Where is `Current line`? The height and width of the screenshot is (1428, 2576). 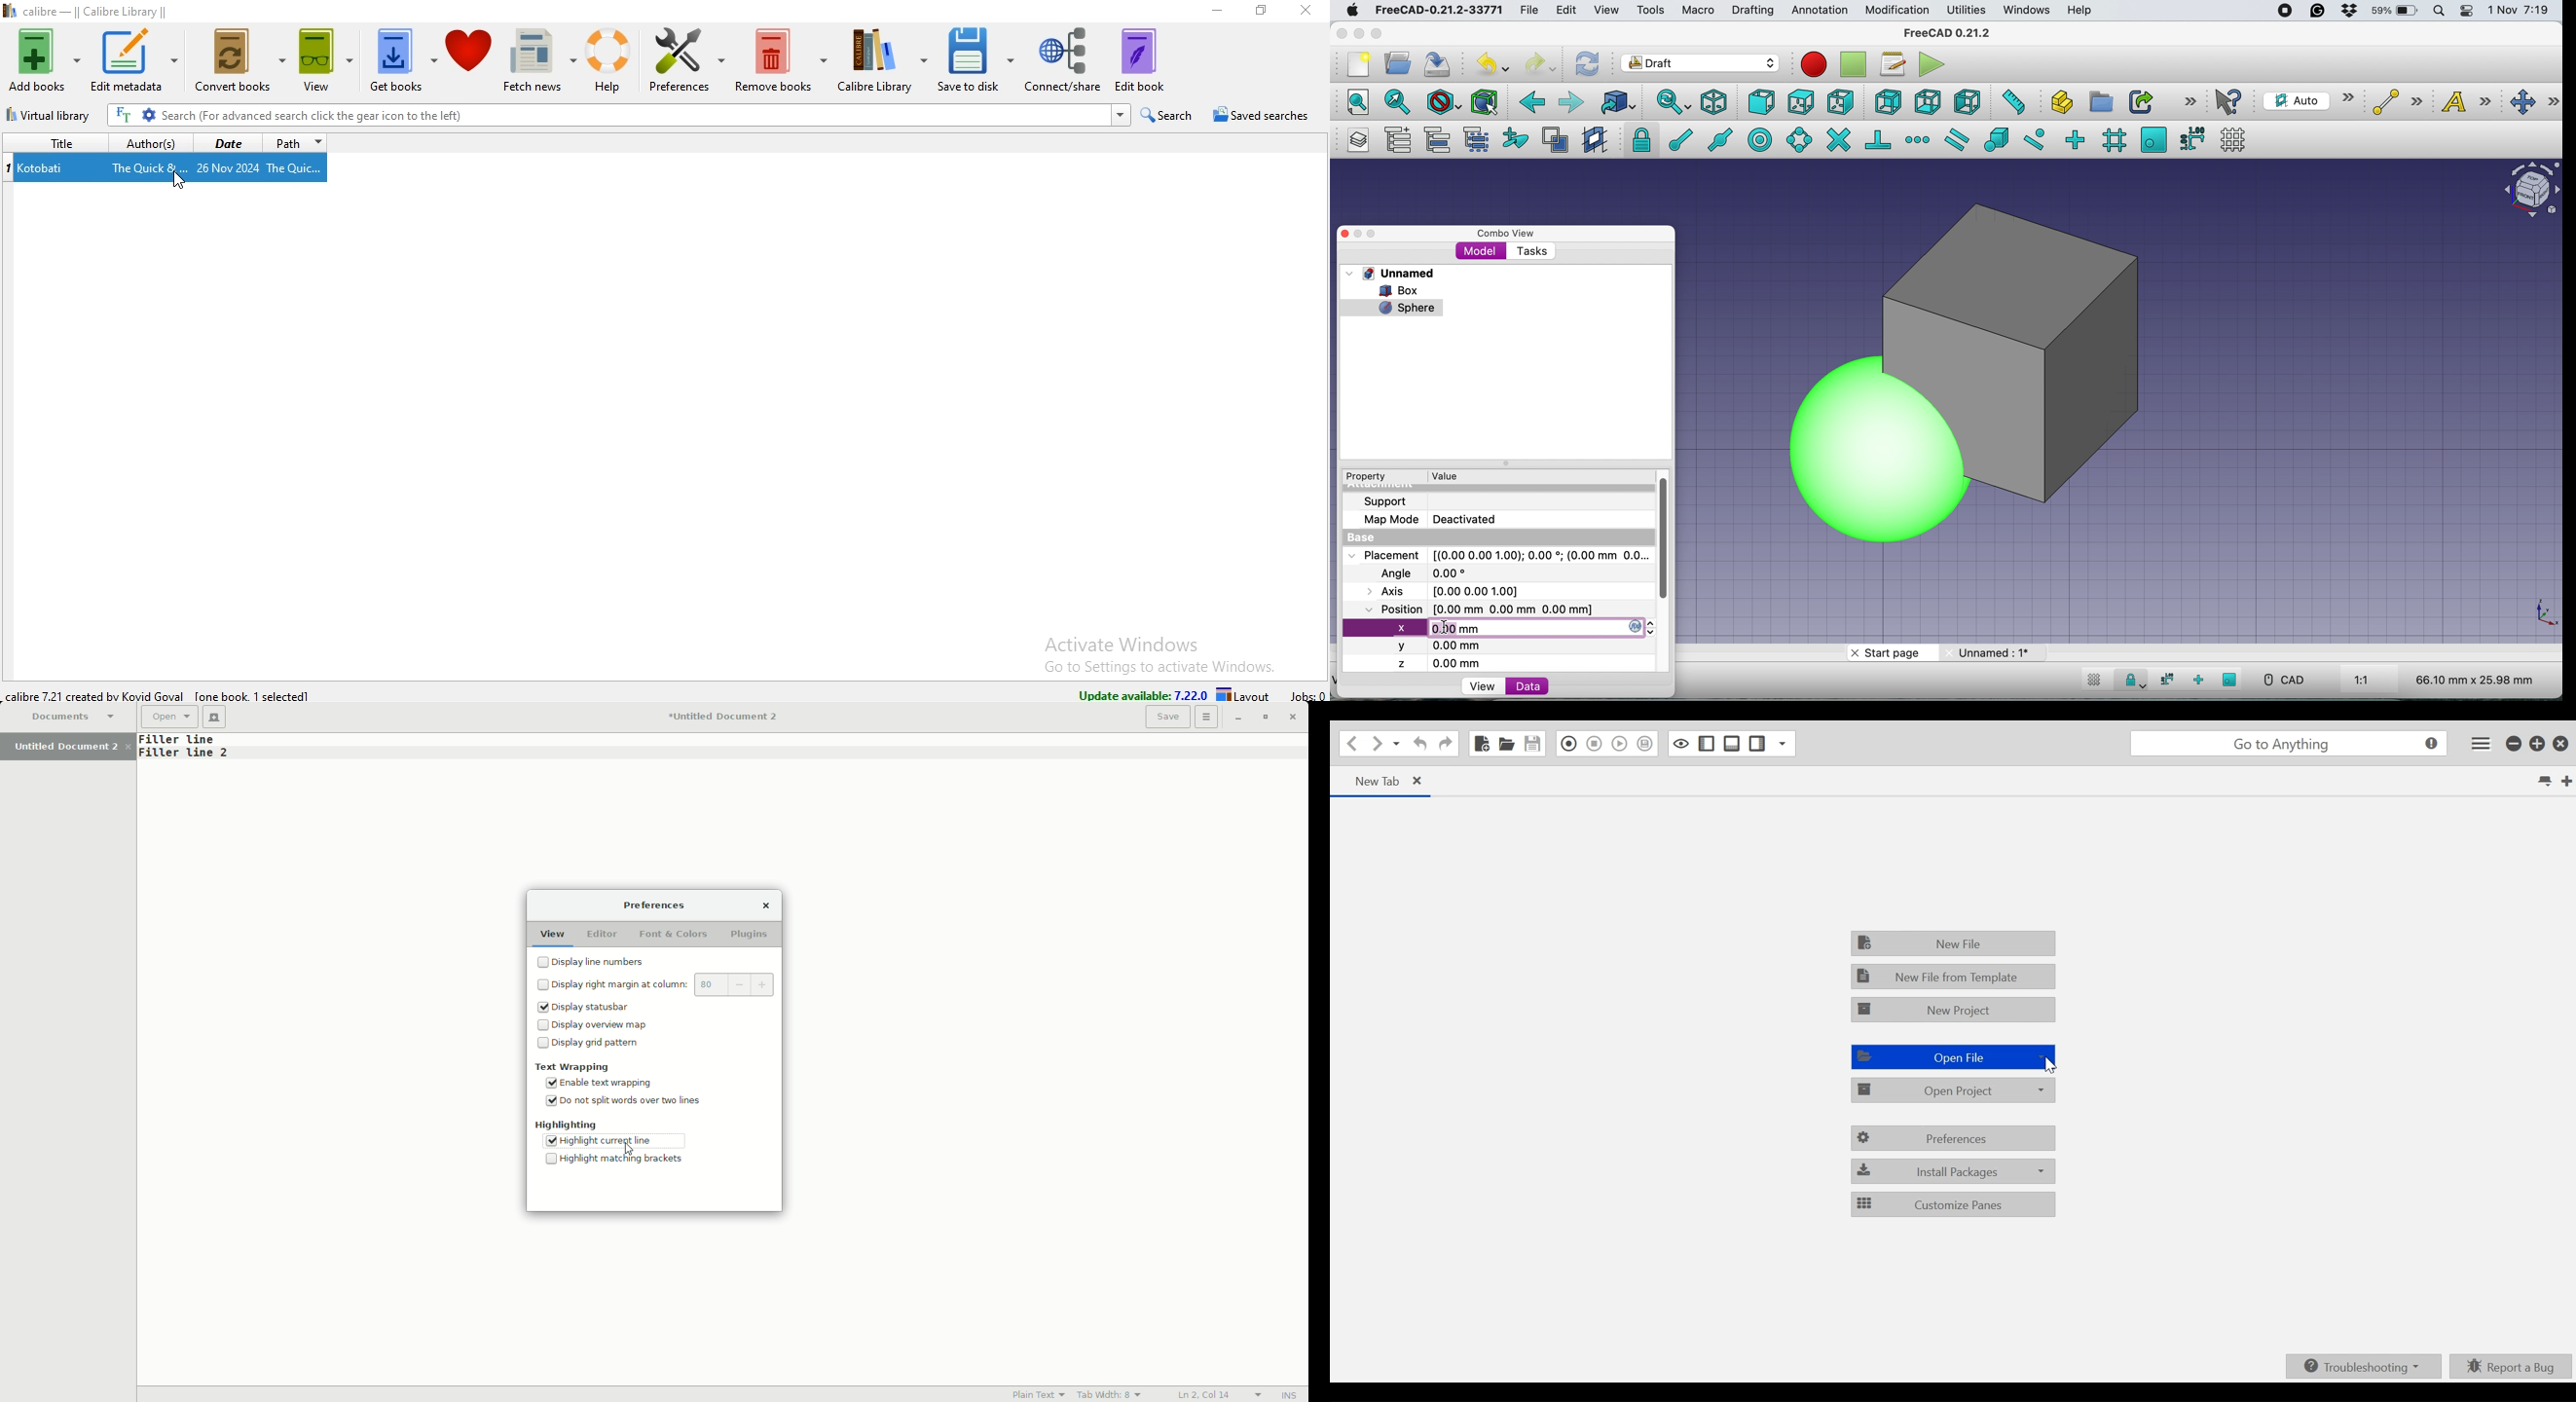 Current line is located at coordinates (633, 1142).